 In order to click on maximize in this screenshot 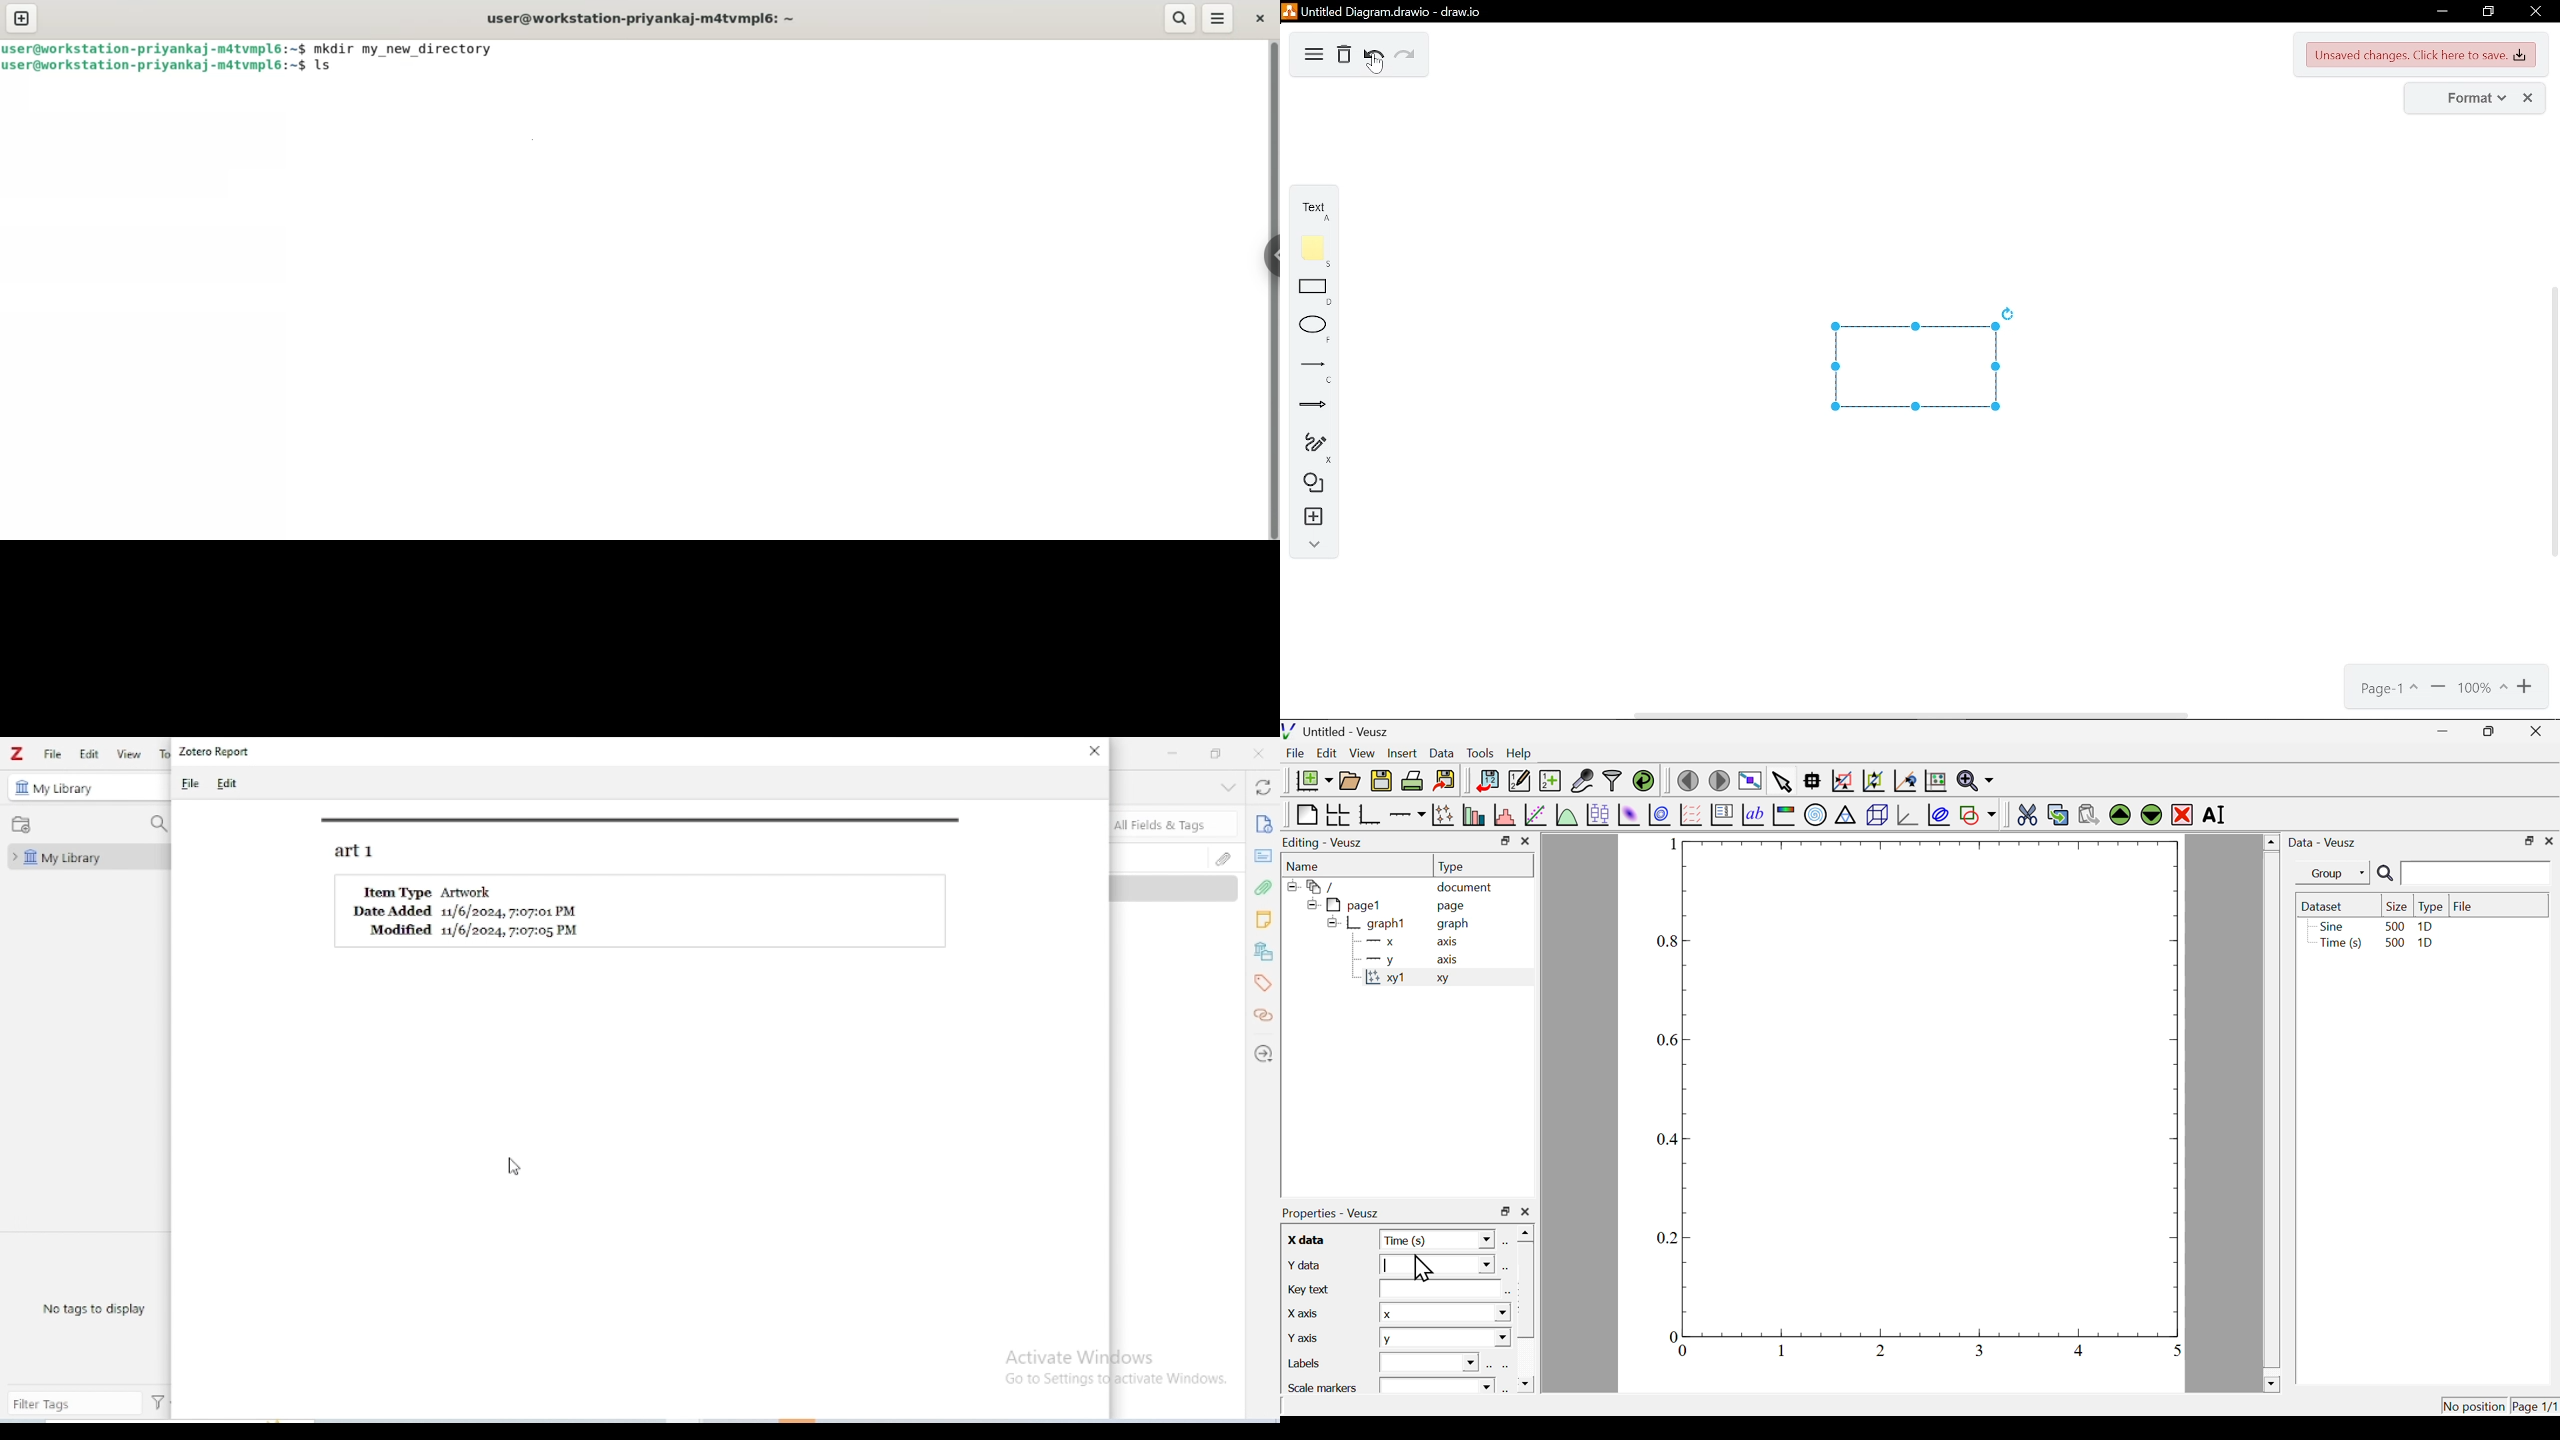, I will do `click(2527, 840)`.